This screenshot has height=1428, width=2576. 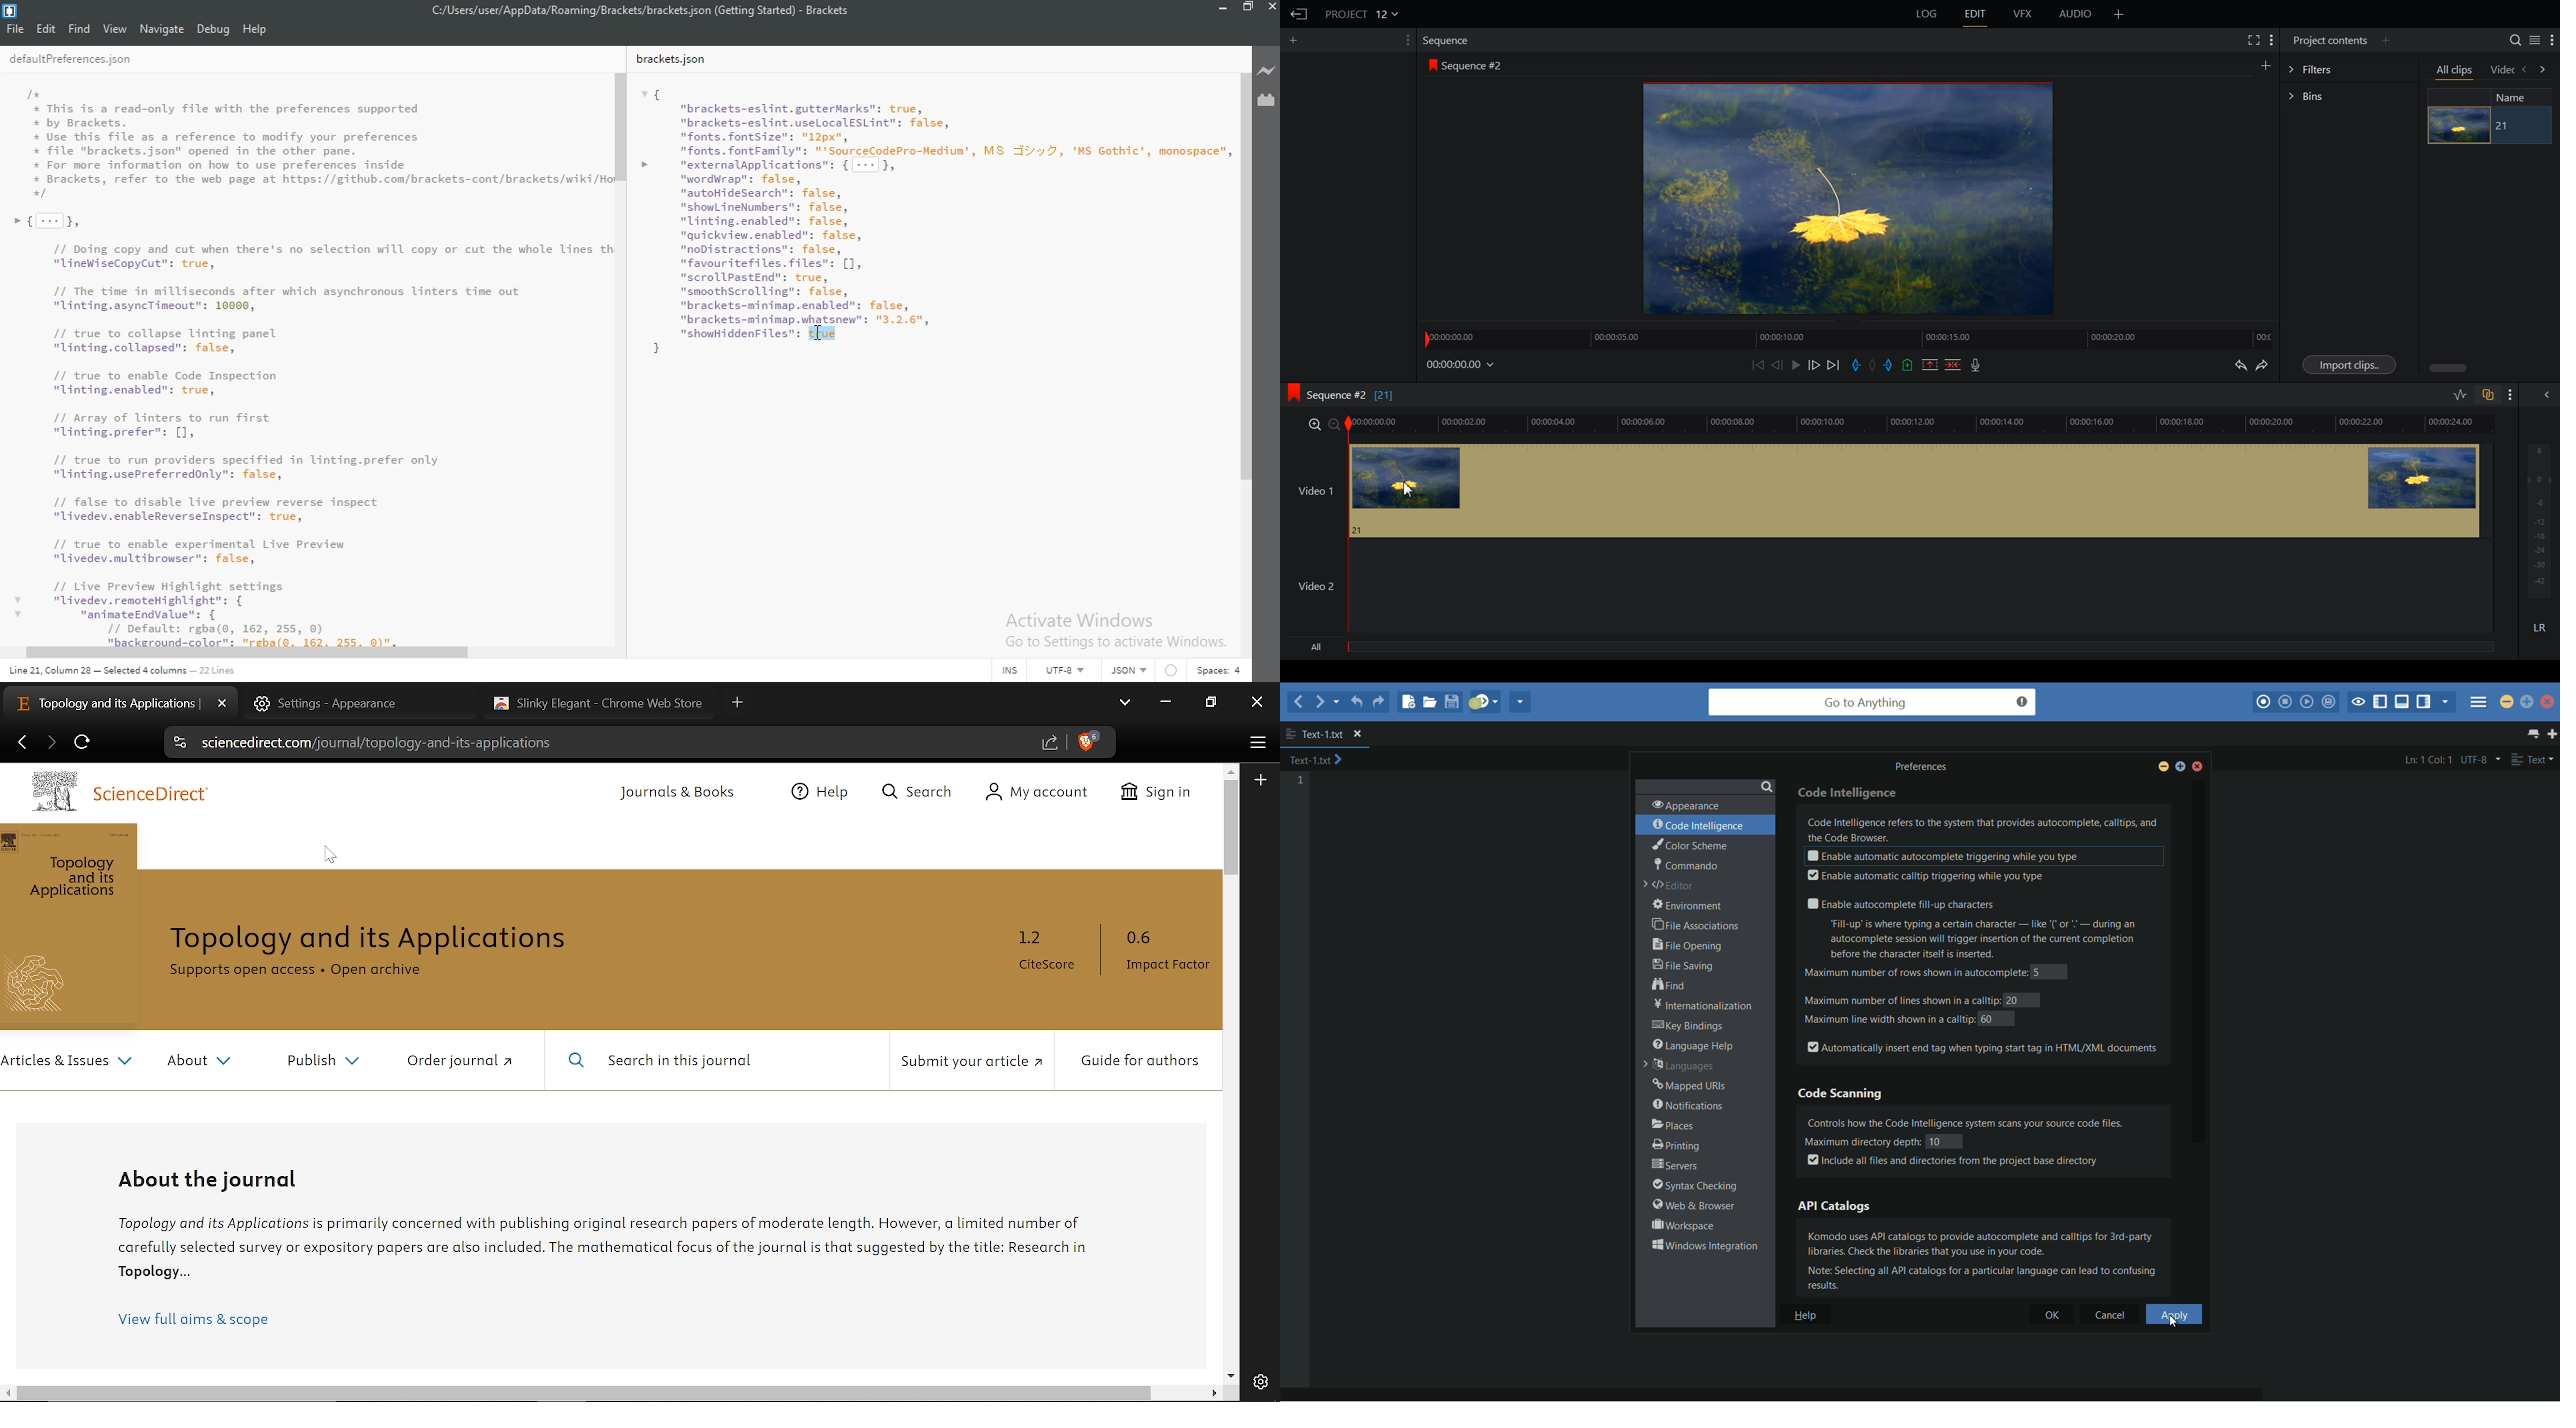 What do you see at coordinates (306, 361) in the screenshot?
I see `I+# This is a read-only file with the preferences supported# by Brackets.Use this file as a reference to modify your preferences+ file "brackets.json" opened in the other pane.* For more information on how to use preferences inside+ Brackets, refer to the web page at https://github.con/brackets-cont/brackets/wiki/H+»{[-]}// Doing copy and cut when there's no selection will copy or cut the whole Lines t“LineWiseCopyCut": true,// The time in milliseconds after which asynchronous linters time out"linting.asyncTineout": 10000,// true to collapse linting panel"linting.collapsed”: false,// true to enable Code Inspection"linting.enabled": true,71 Array of inters to run first"Unting.prefer"s [1// true to run providers specified in linting.prefer only"linting.usePreferredonly": false,// false to disable live preview reverse inspect"ivedev. enableReverseInspect”: true,11 true to enable experimental Live Preview"Livedev.multibrowser": false,/1 Live Preview Highlight settingsv "livedev.remoteHighlight": {v “aninateEndvalue: {// Default: rgba(o, 162, 255, 0)21` at bounding box center [306, 361].